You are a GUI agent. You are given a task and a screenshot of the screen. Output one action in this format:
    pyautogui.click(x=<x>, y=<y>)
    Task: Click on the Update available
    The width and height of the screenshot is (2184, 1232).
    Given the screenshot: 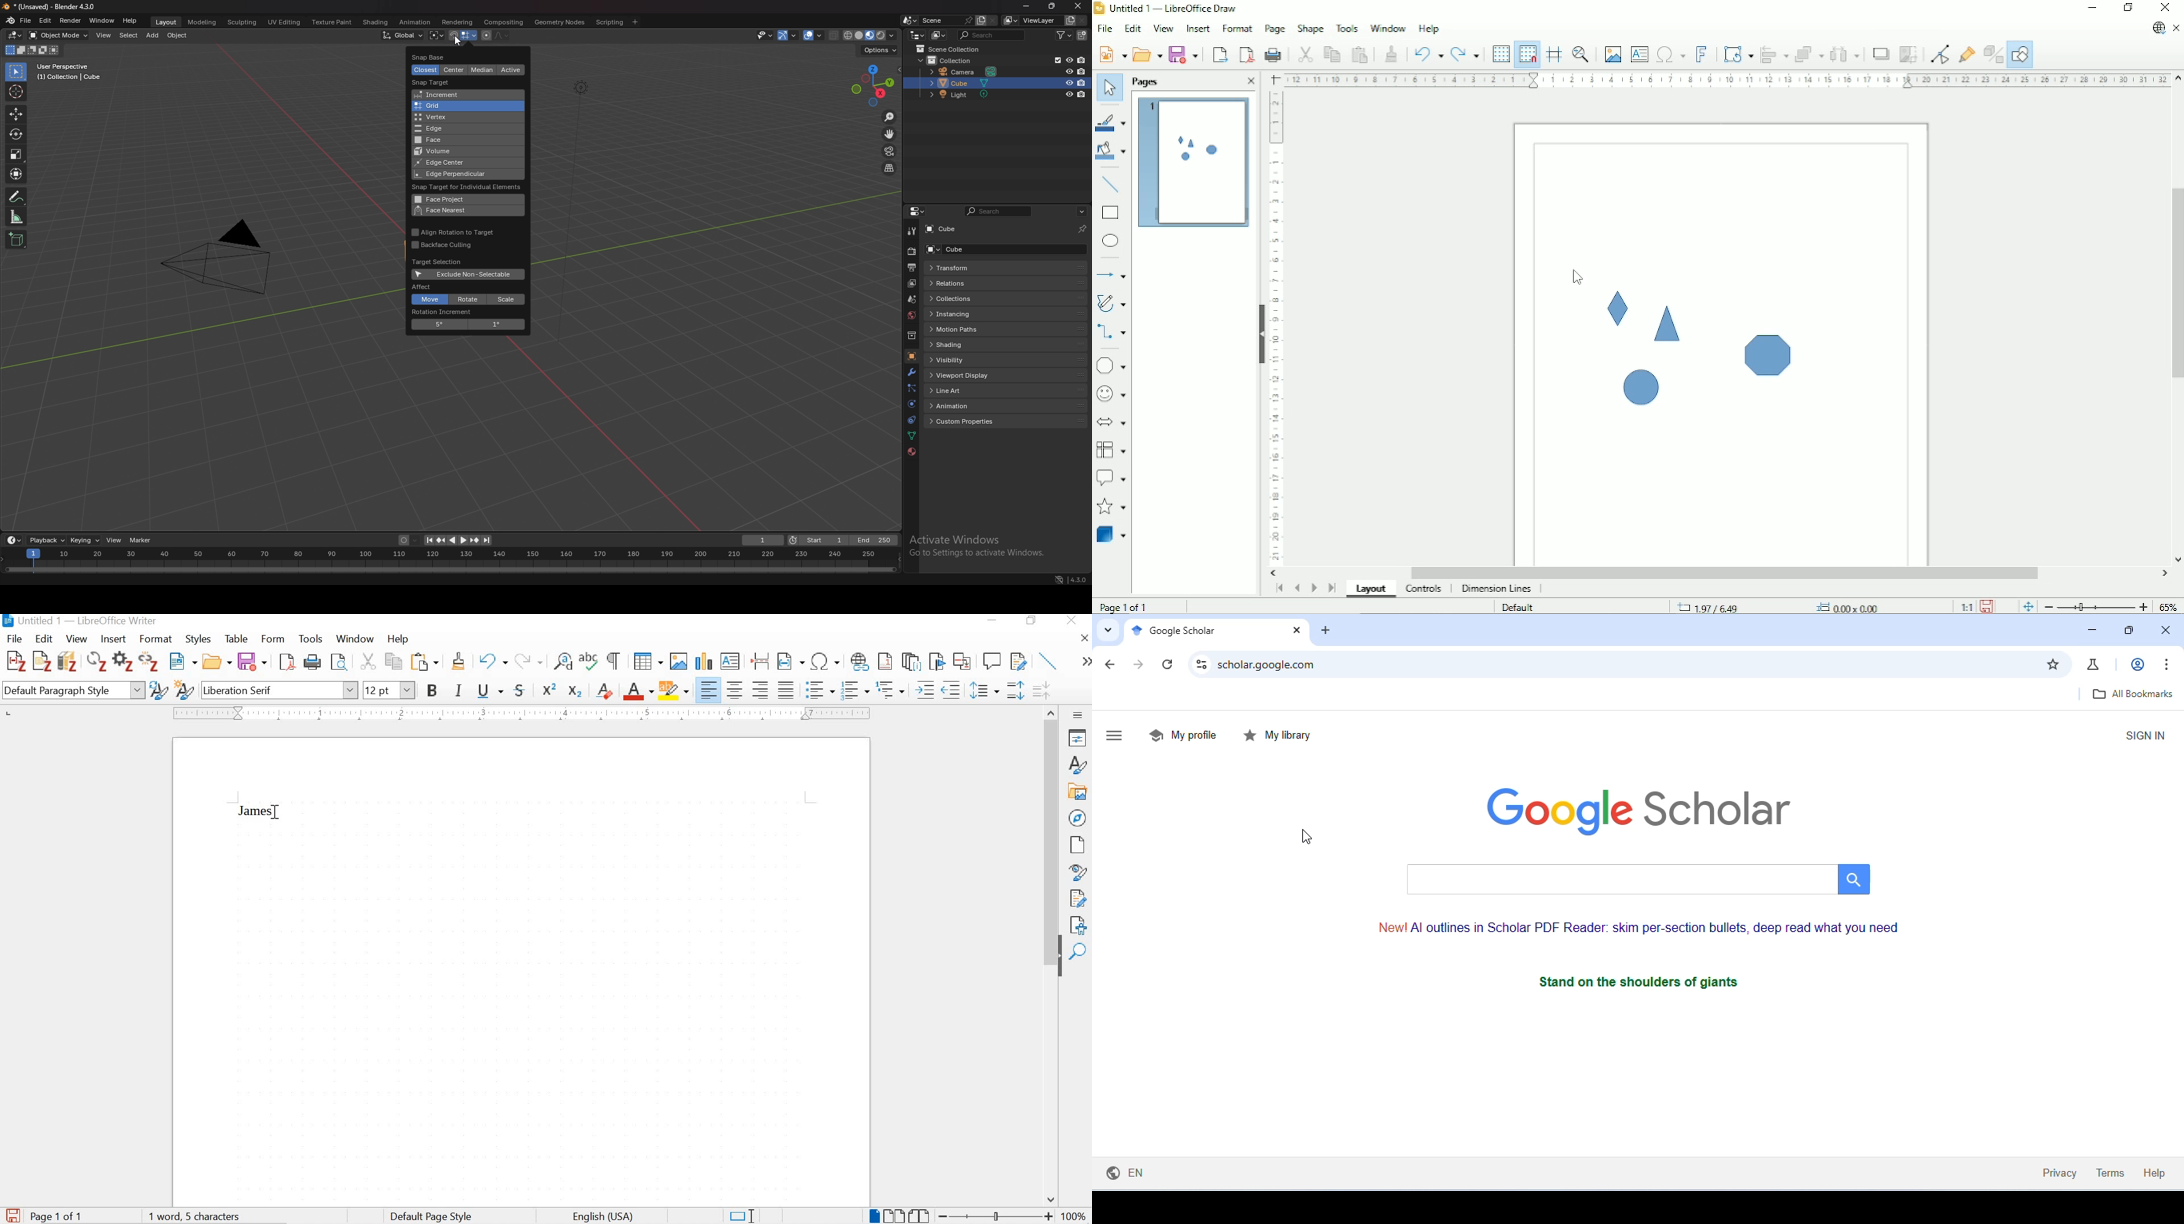 What is the action you would take?
    pyautogui.click(x=2158, y=28)
    